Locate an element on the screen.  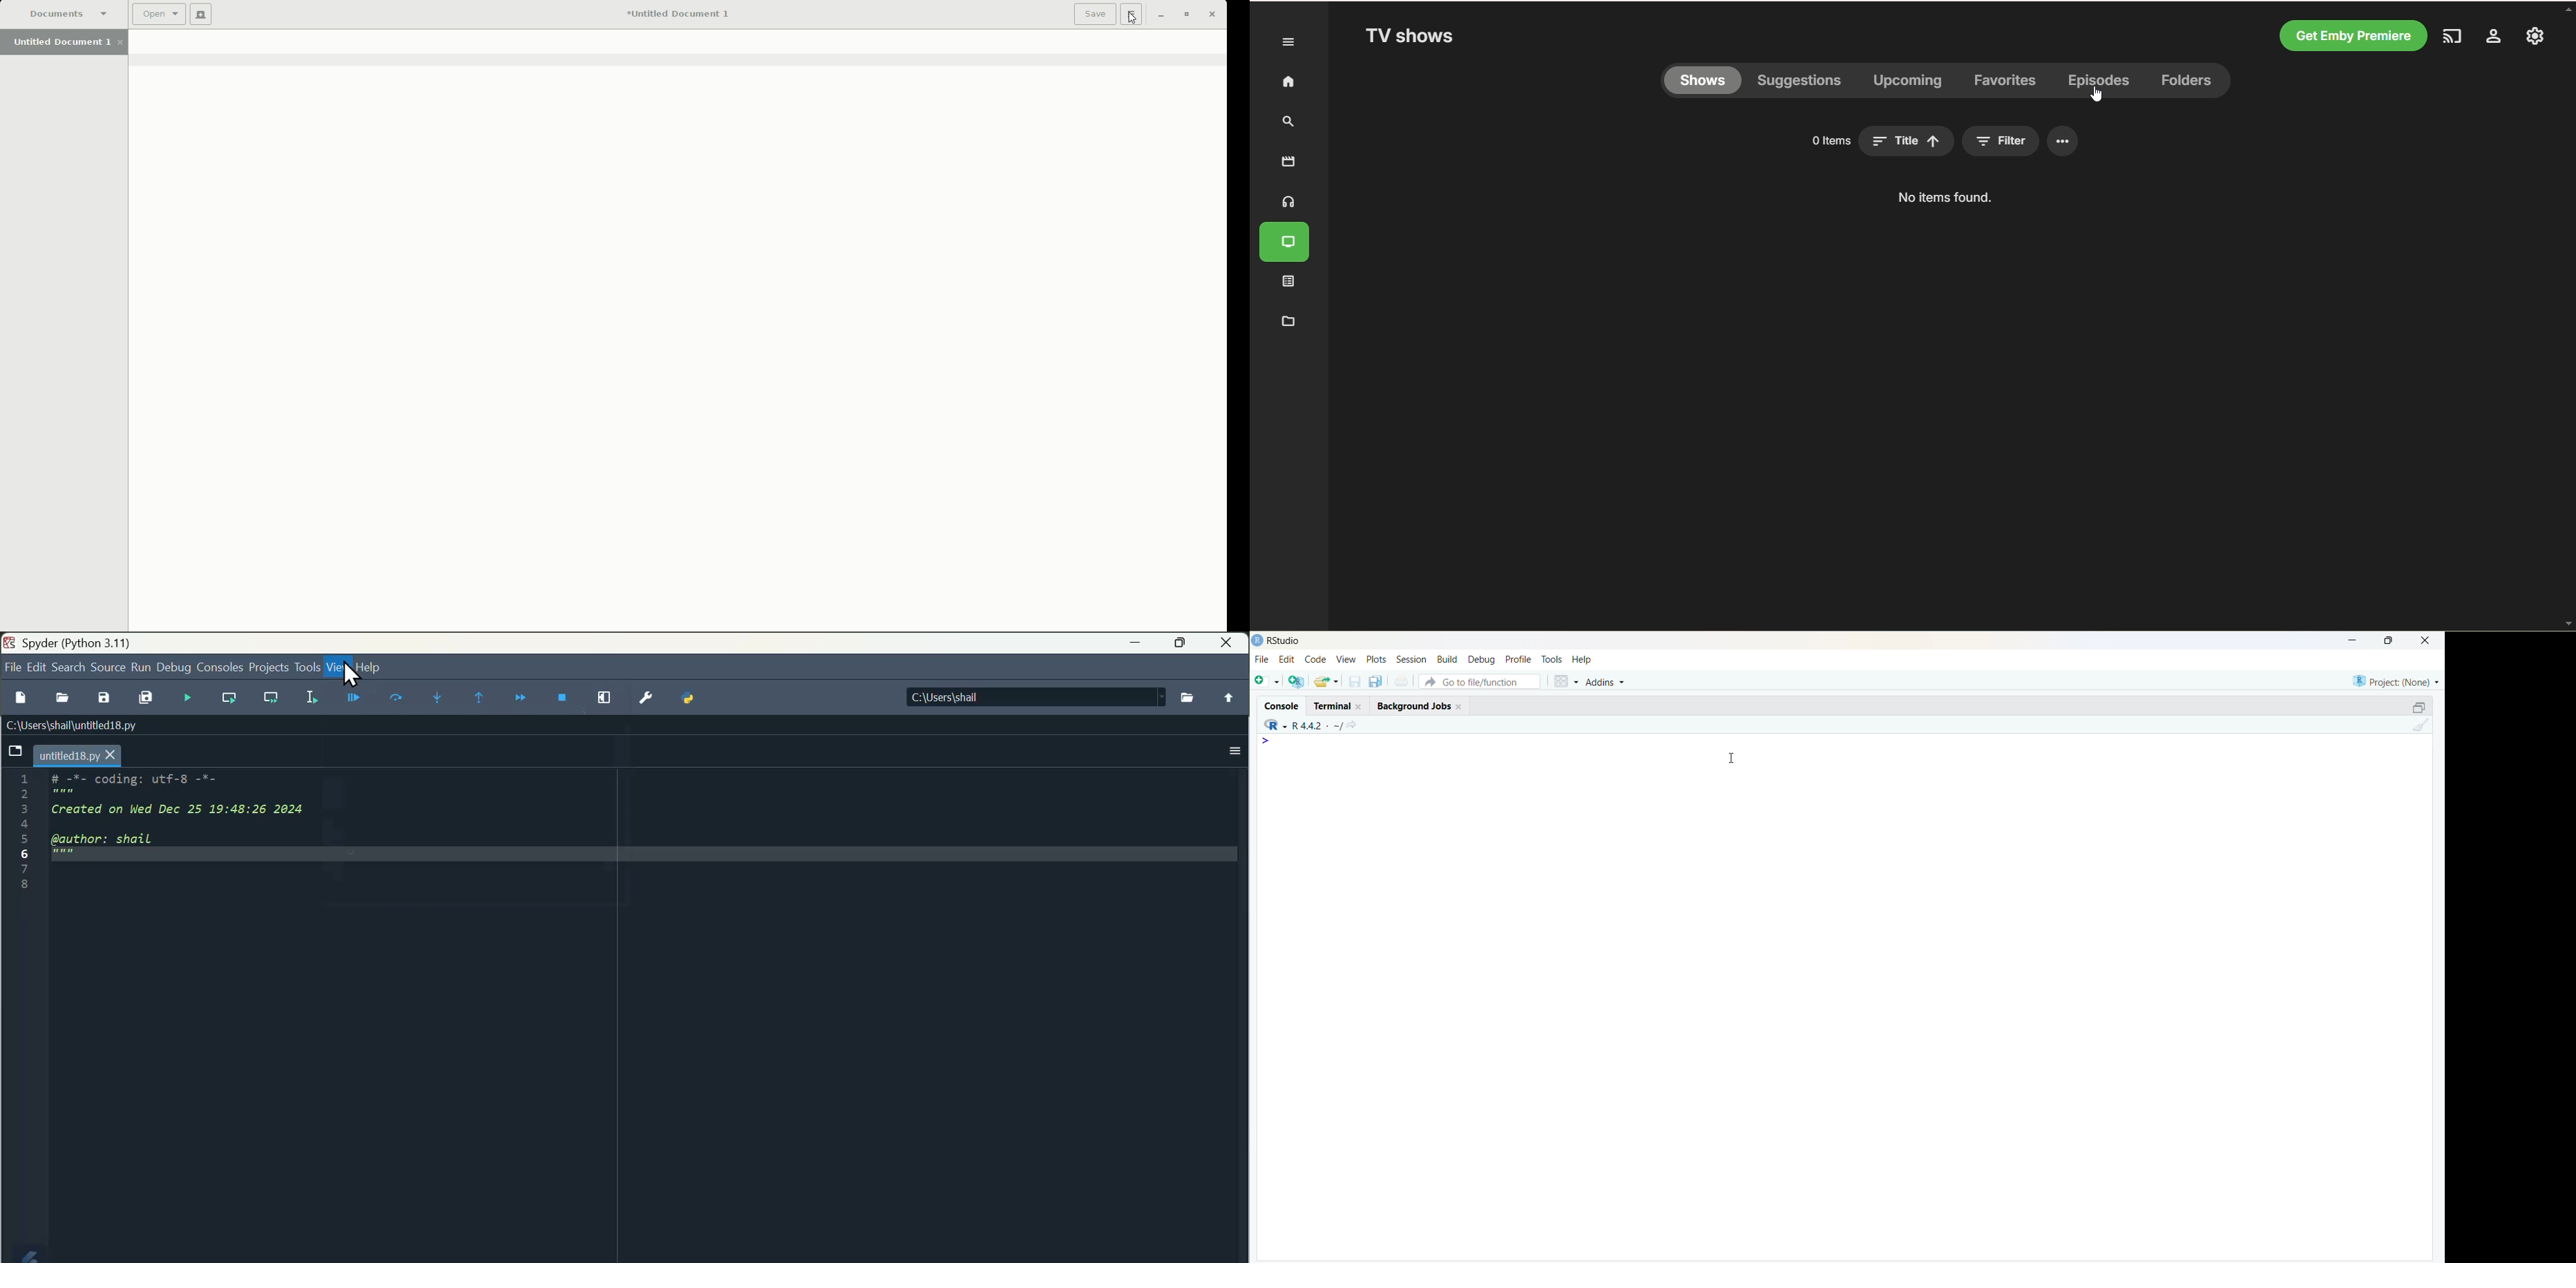
clean is located at coordinates (2421, 725).